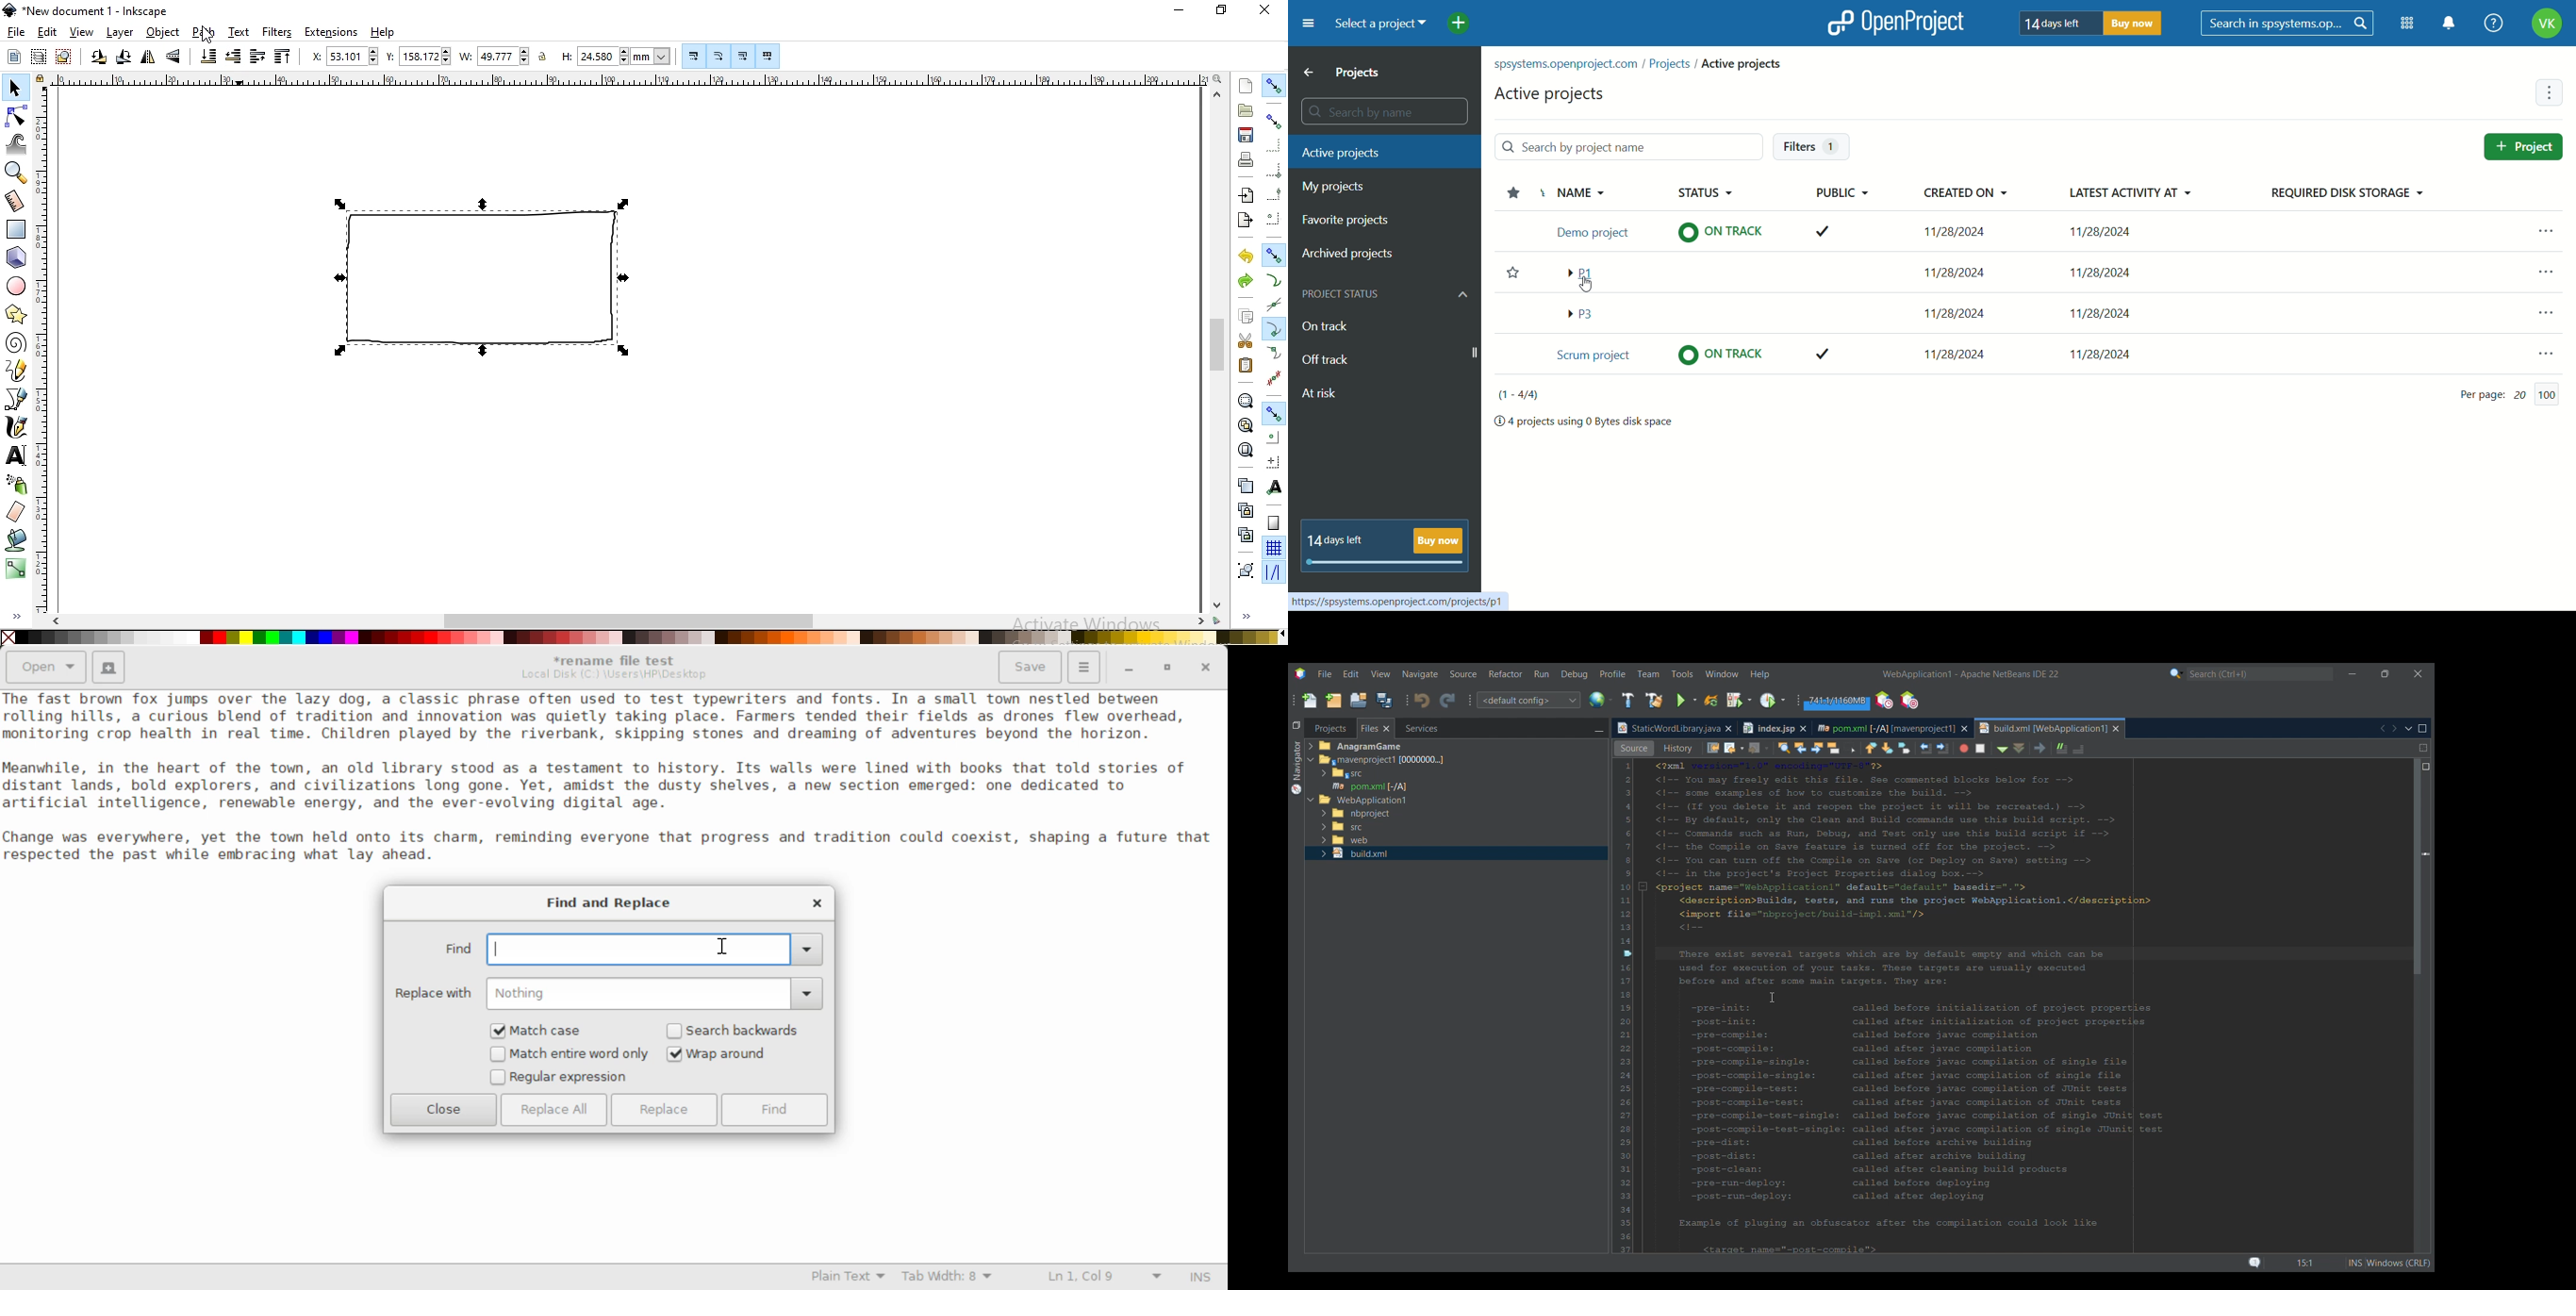 The height and width of the screenshot is (1316, 2576). What do you see at coordinates (206, 30) in the screenshot?
I see `Cursor` at bounding box center [206, 30].